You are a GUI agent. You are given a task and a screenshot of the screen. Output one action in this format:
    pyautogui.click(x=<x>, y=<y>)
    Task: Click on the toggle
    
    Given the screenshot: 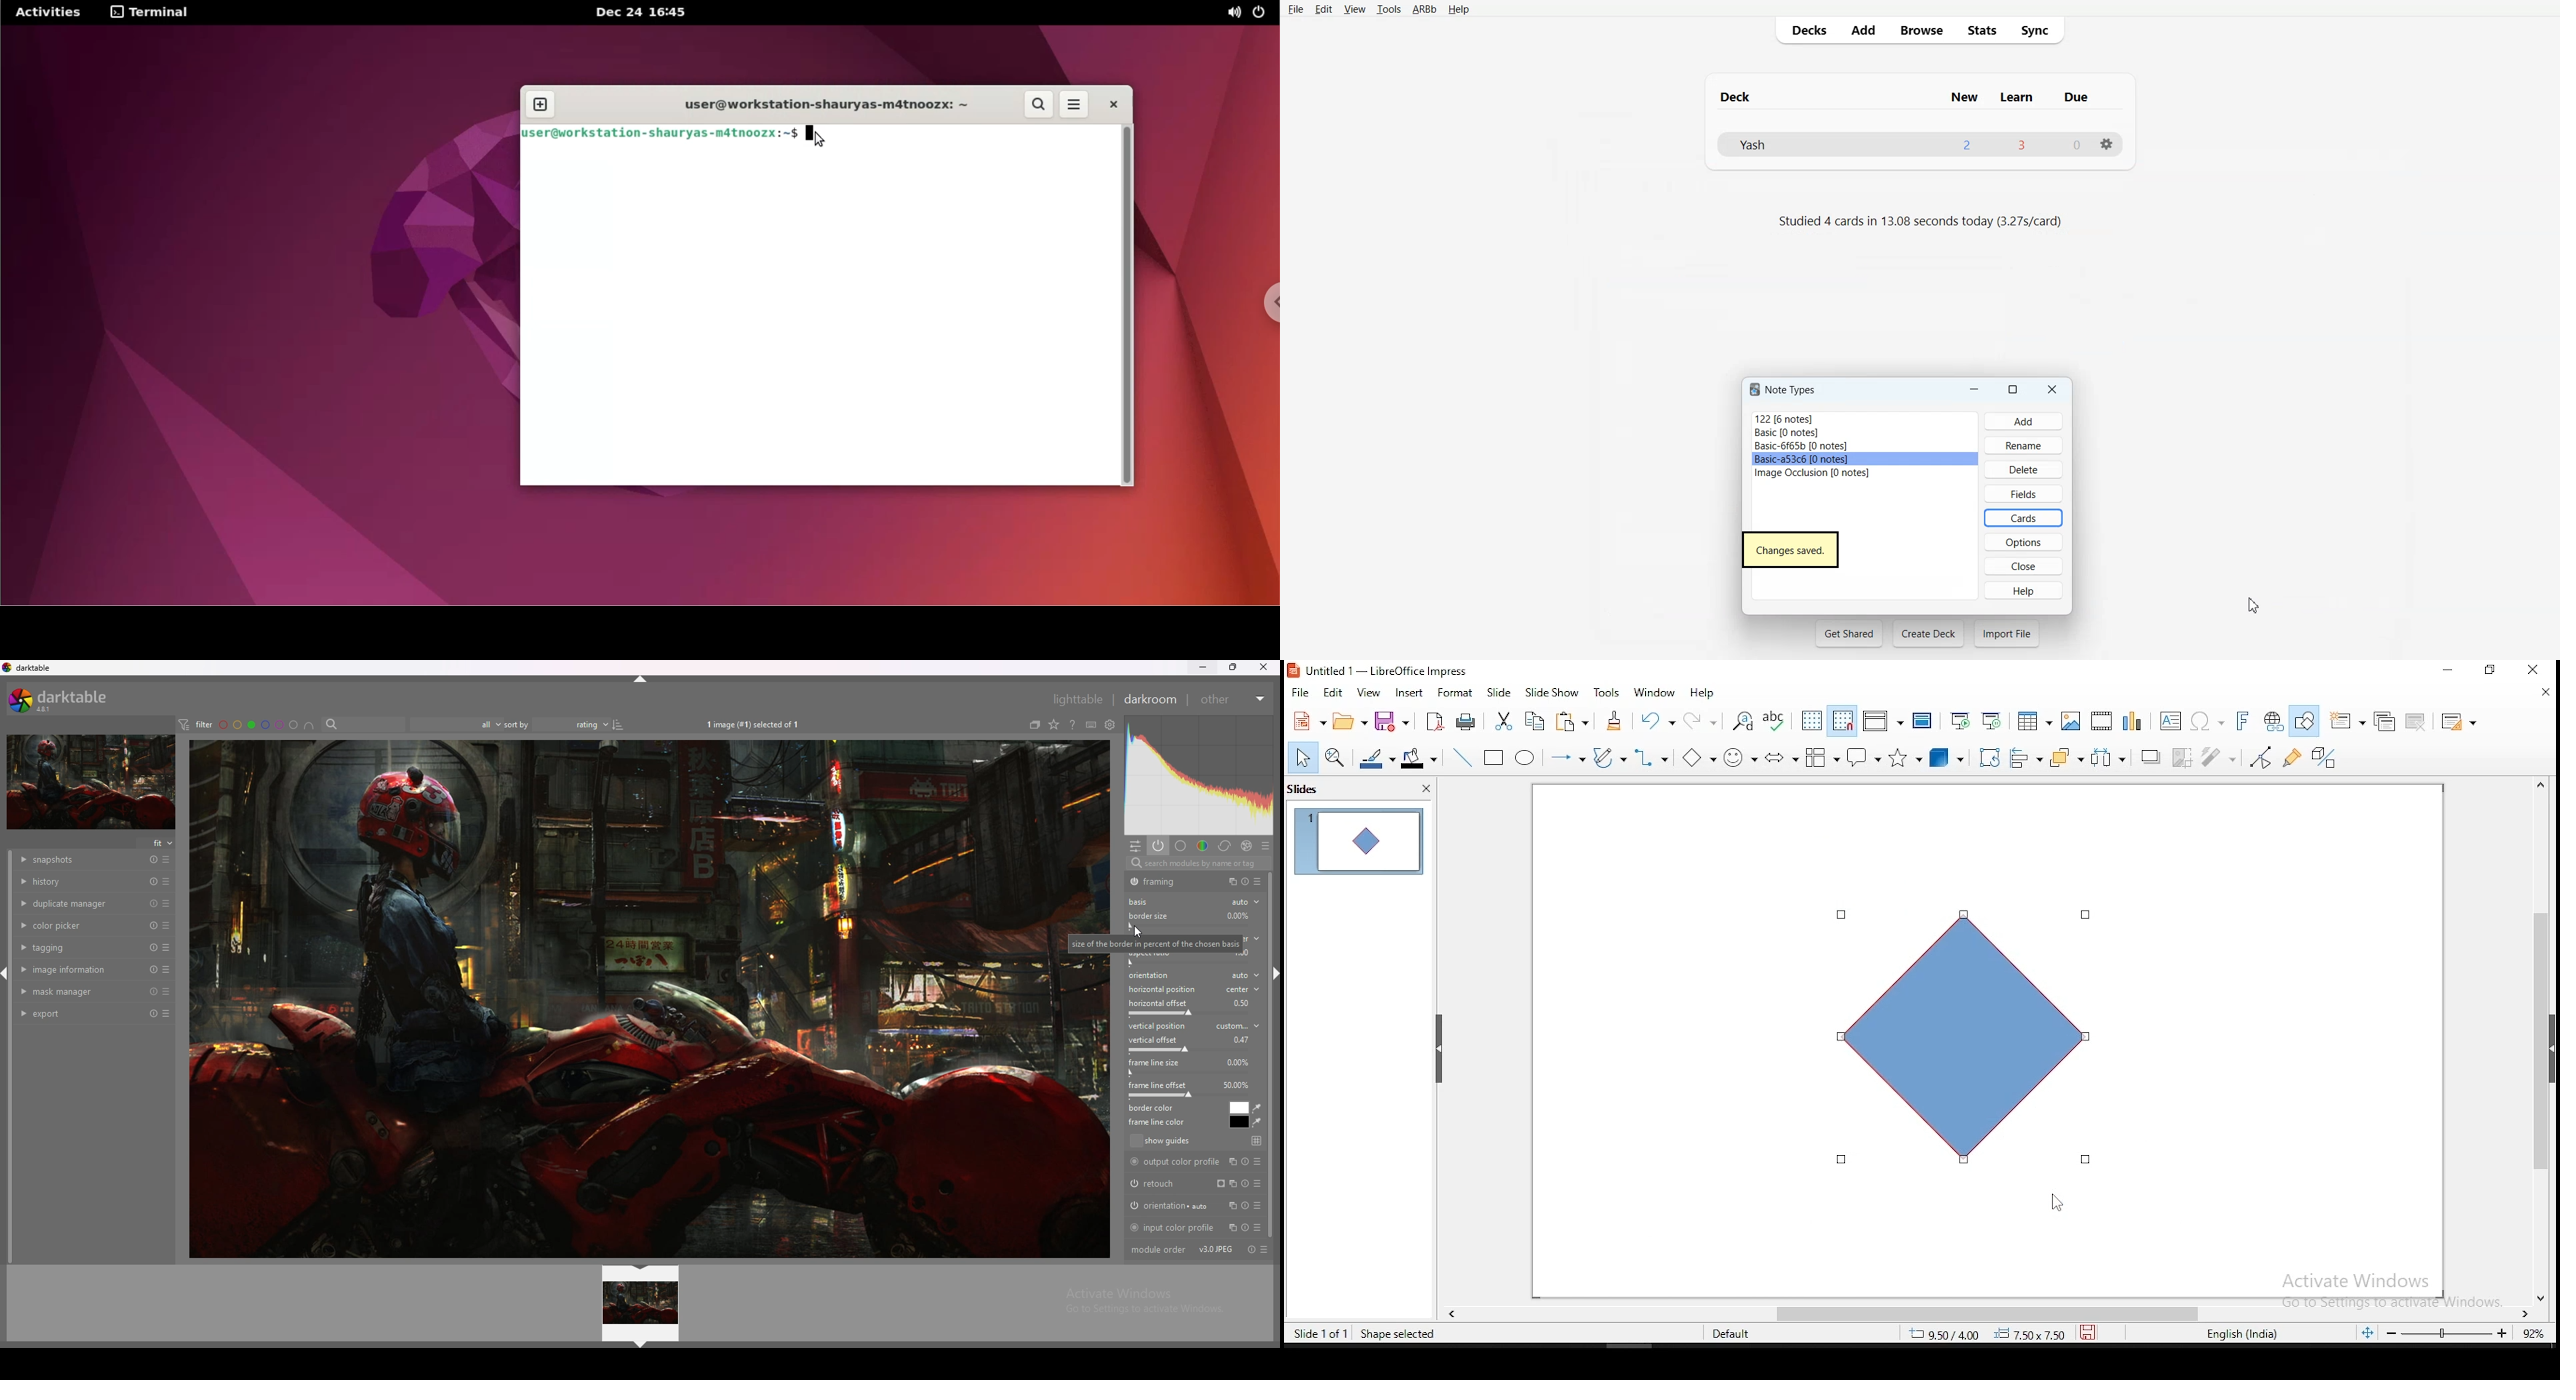 What is the action you would take?
    pyautogui.click(x=1249, y=1249)
    